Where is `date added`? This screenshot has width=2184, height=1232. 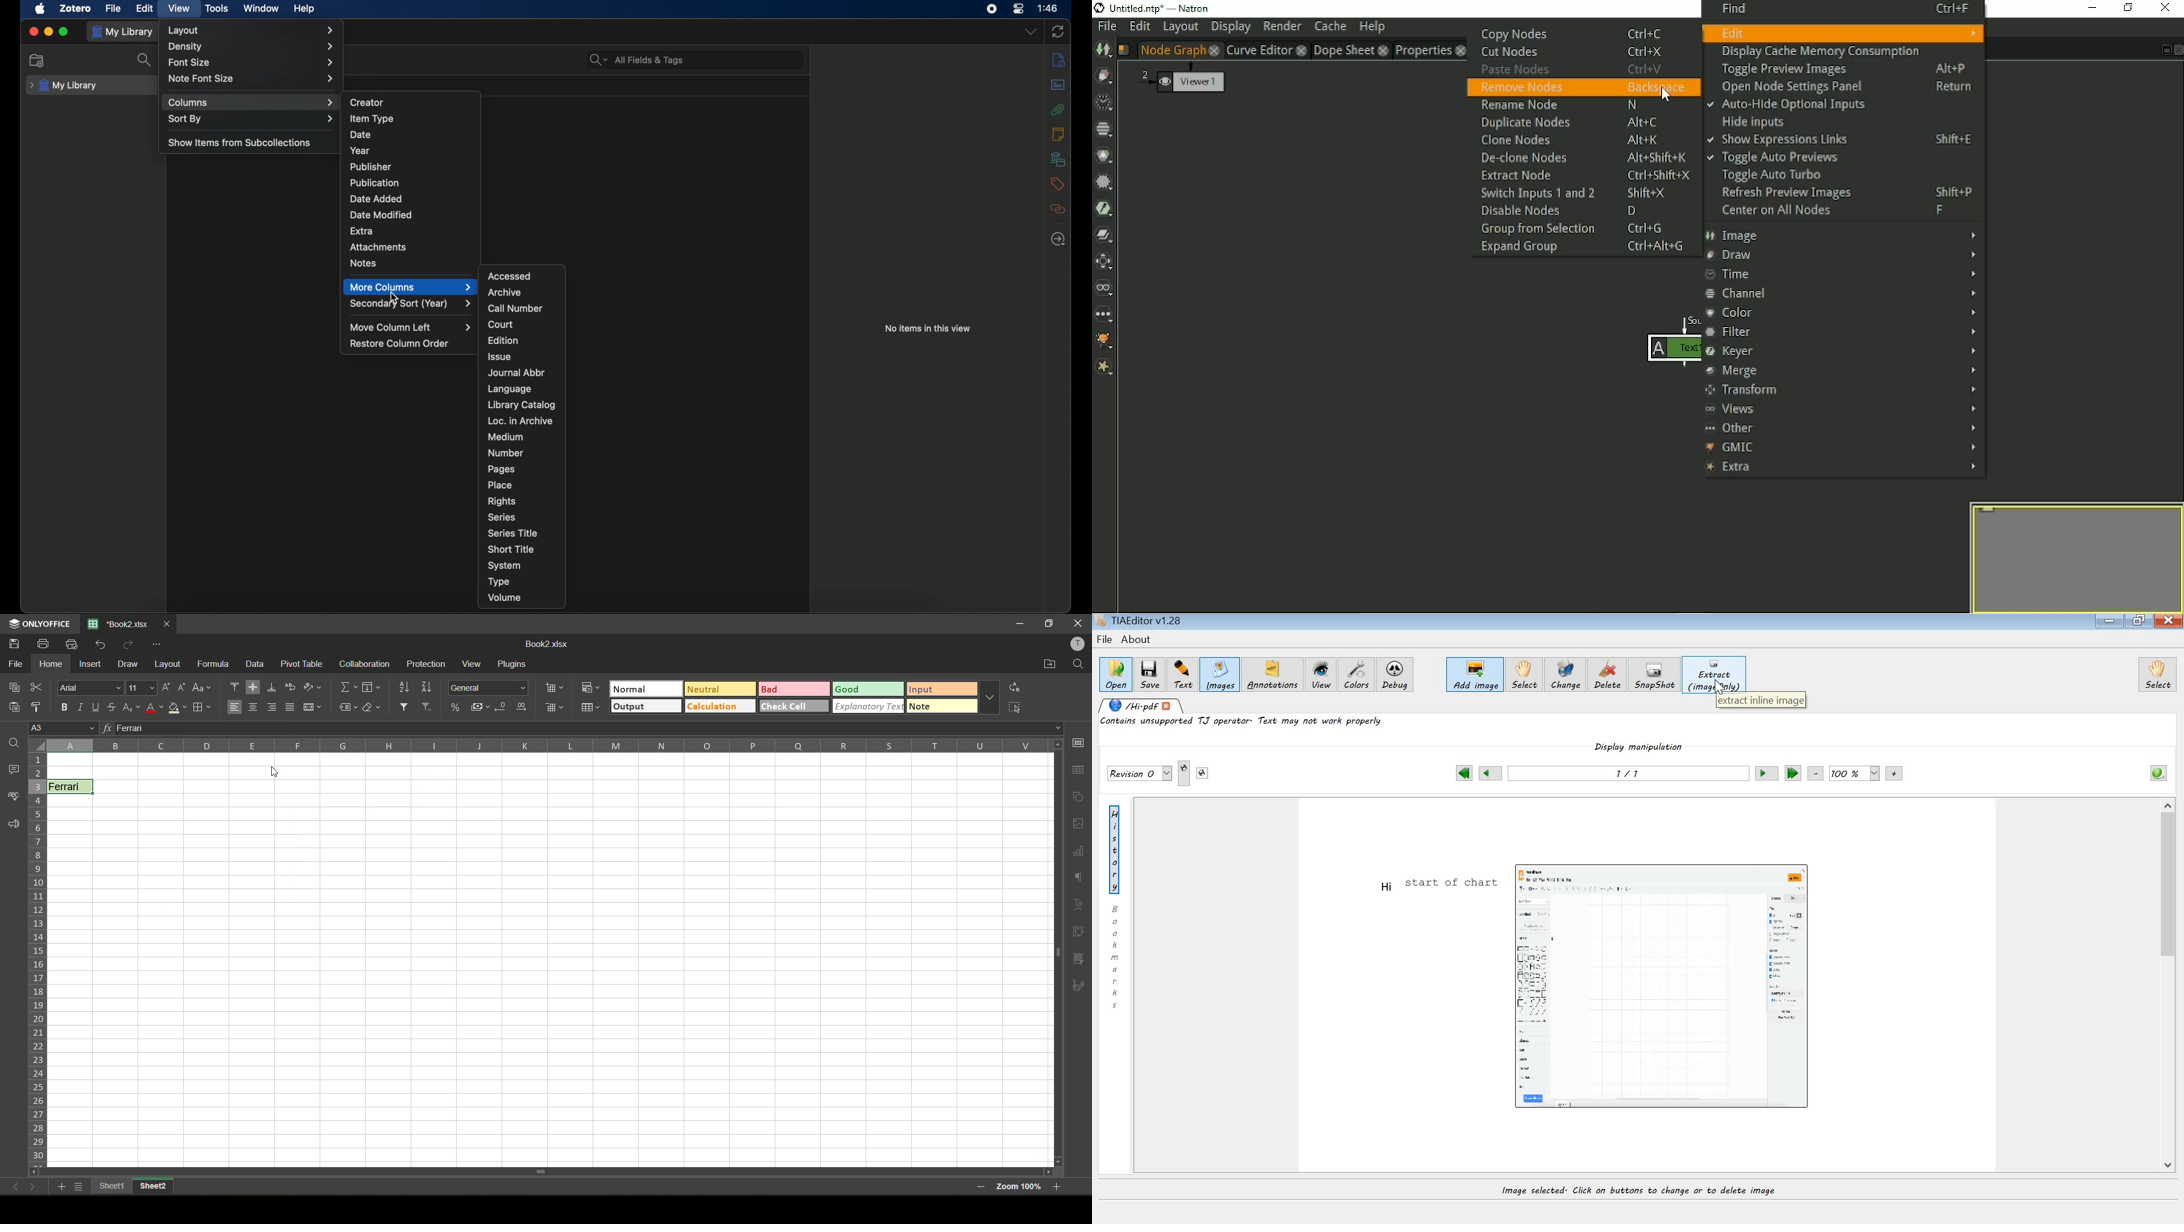 date added is located at coordinates (376, 198).